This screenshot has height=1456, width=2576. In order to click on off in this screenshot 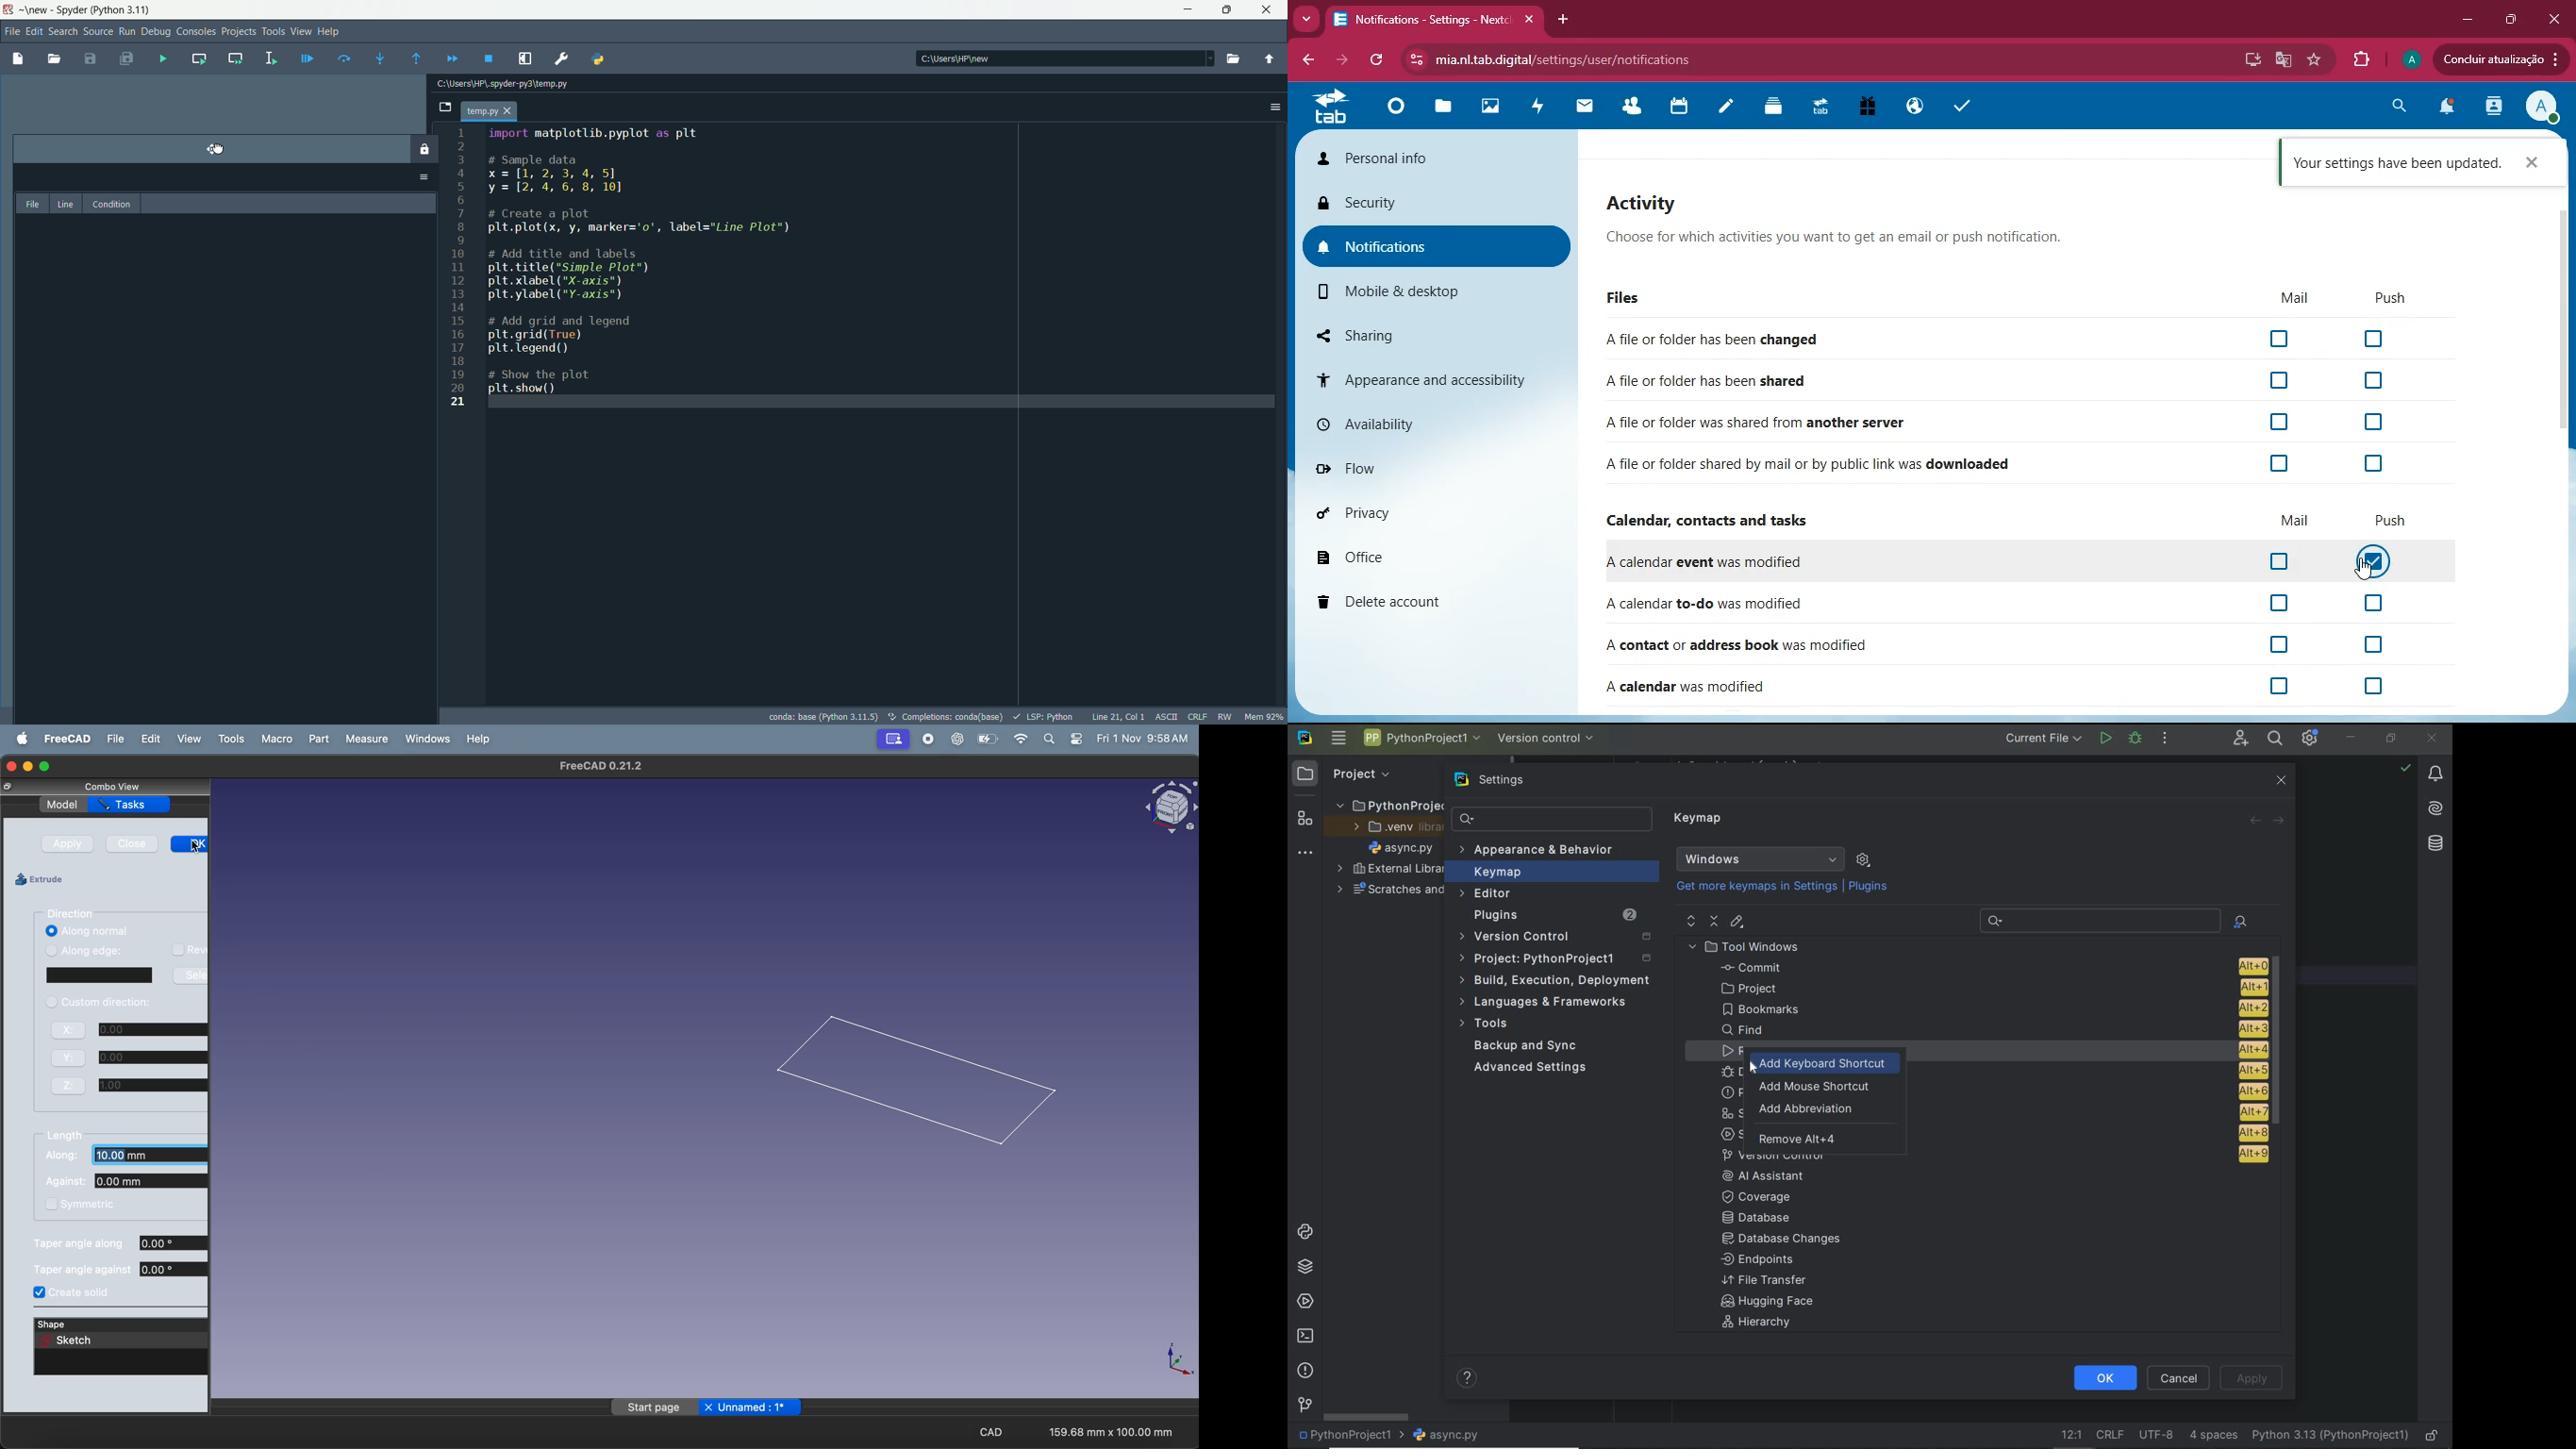, I will do `click(2376, 605)`.